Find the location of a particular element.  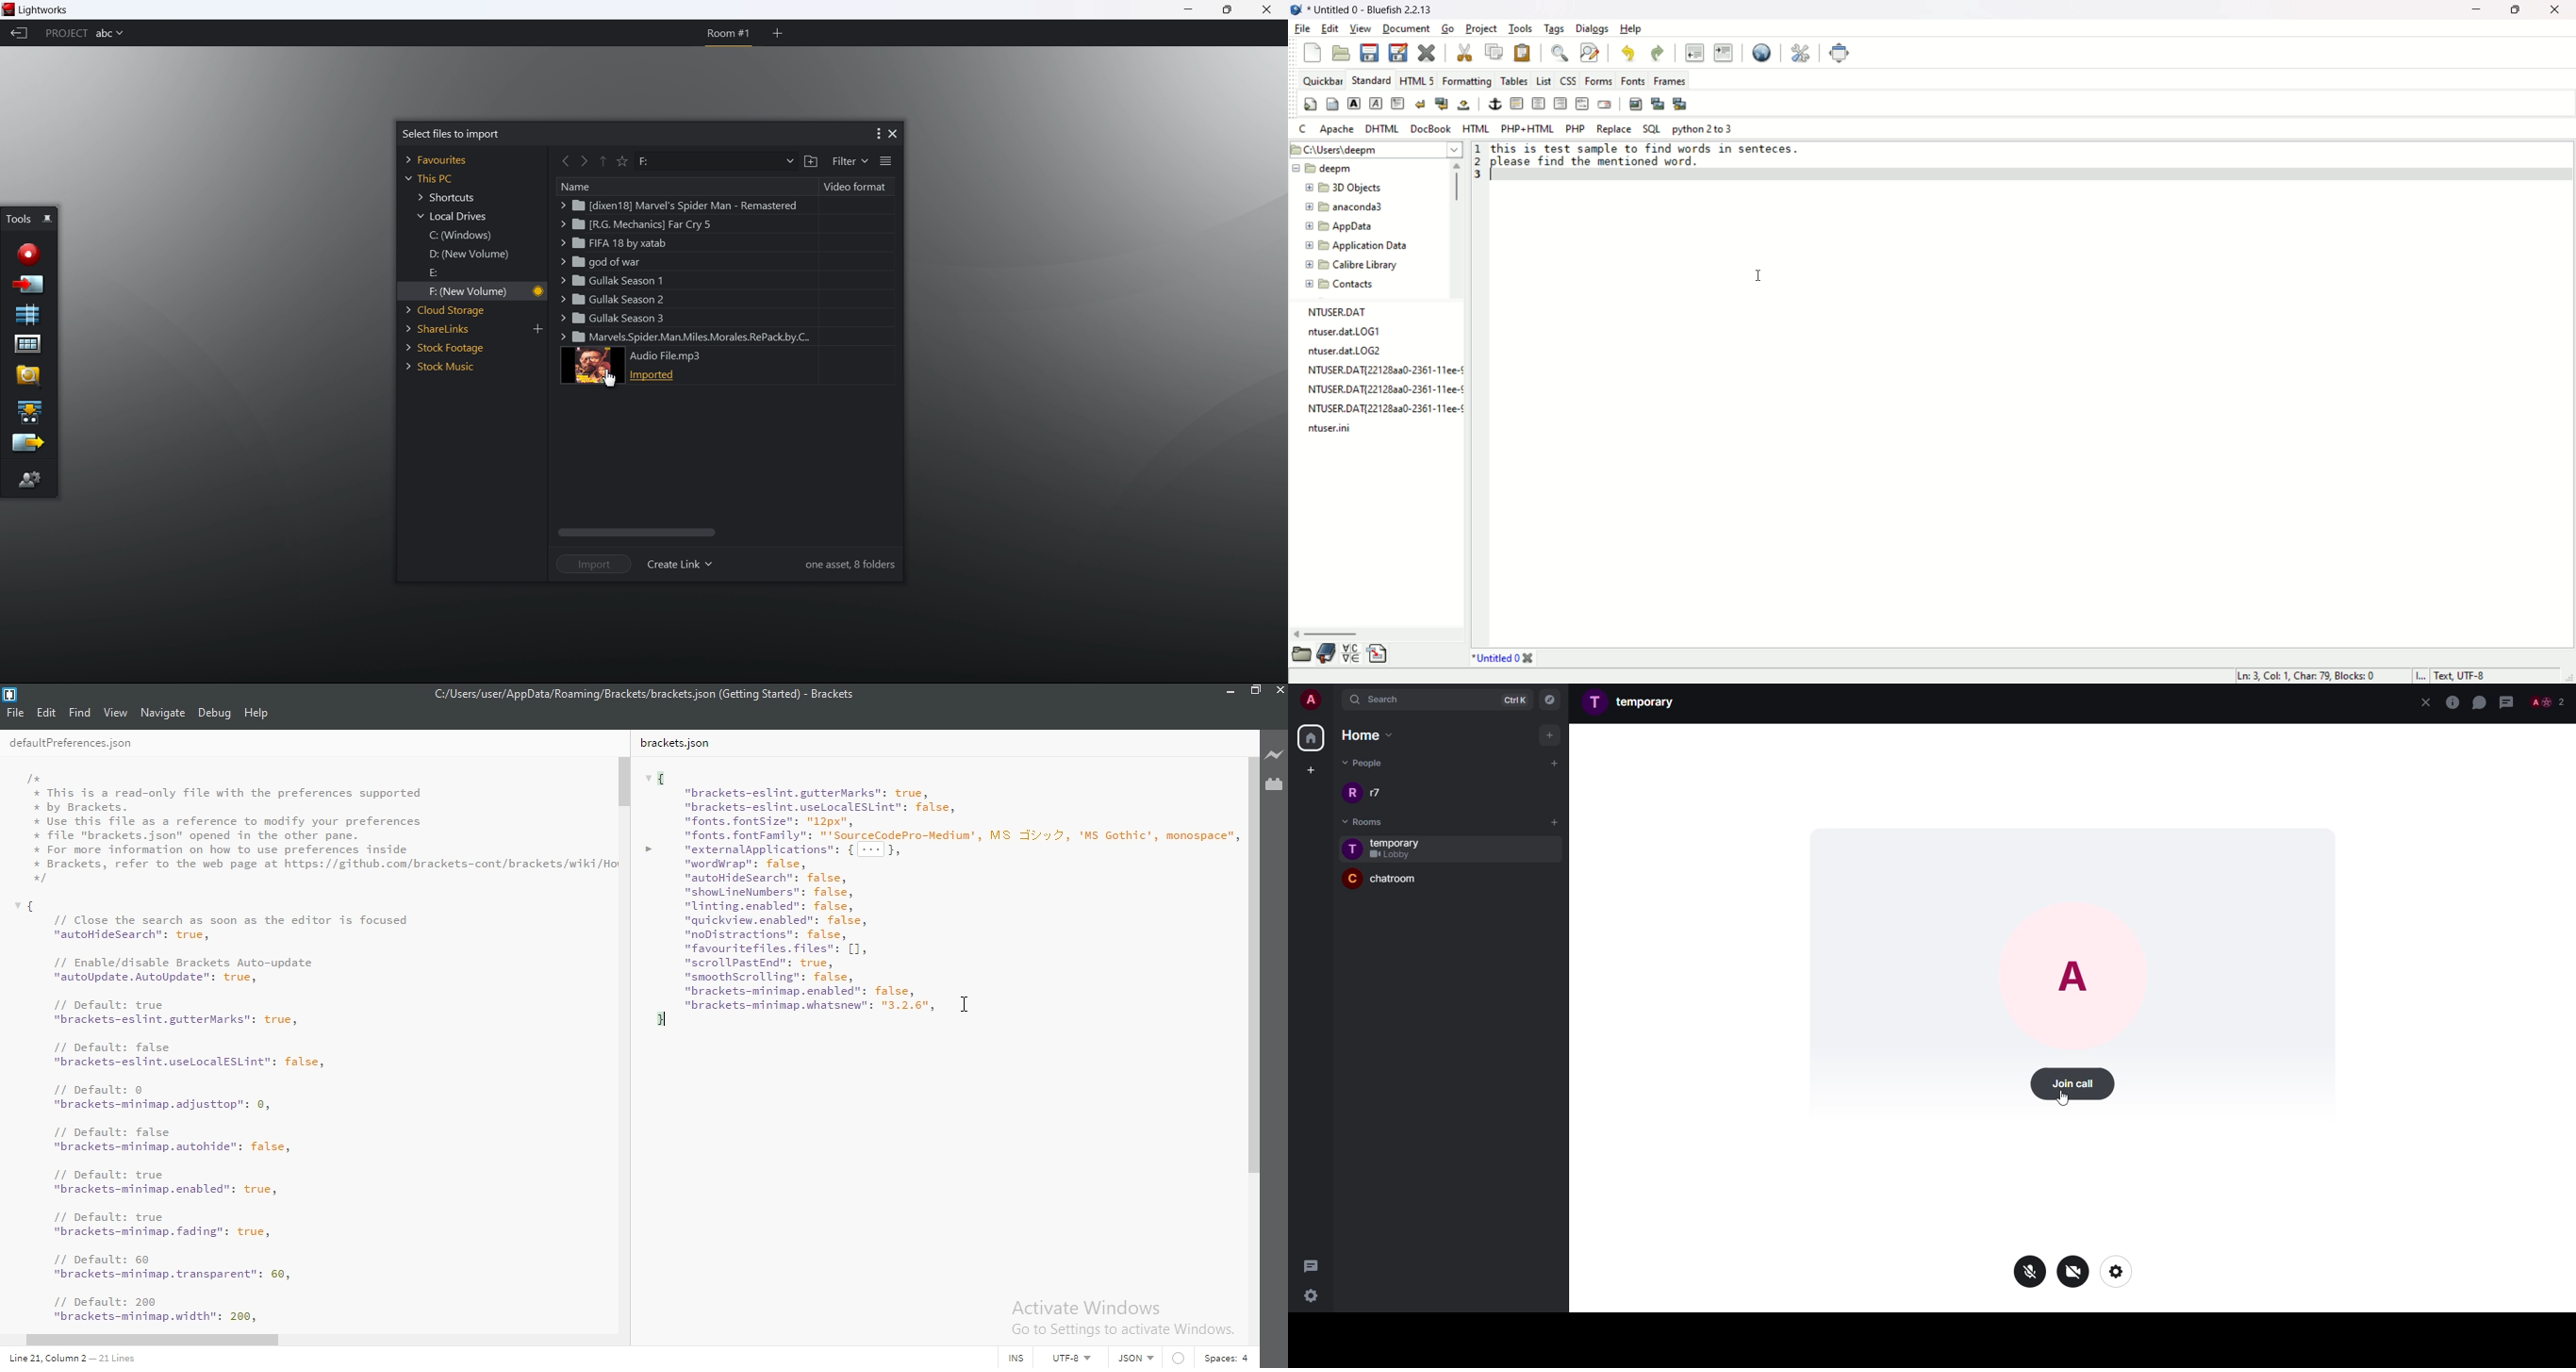

PHP is located at coordinates (1574, 129).